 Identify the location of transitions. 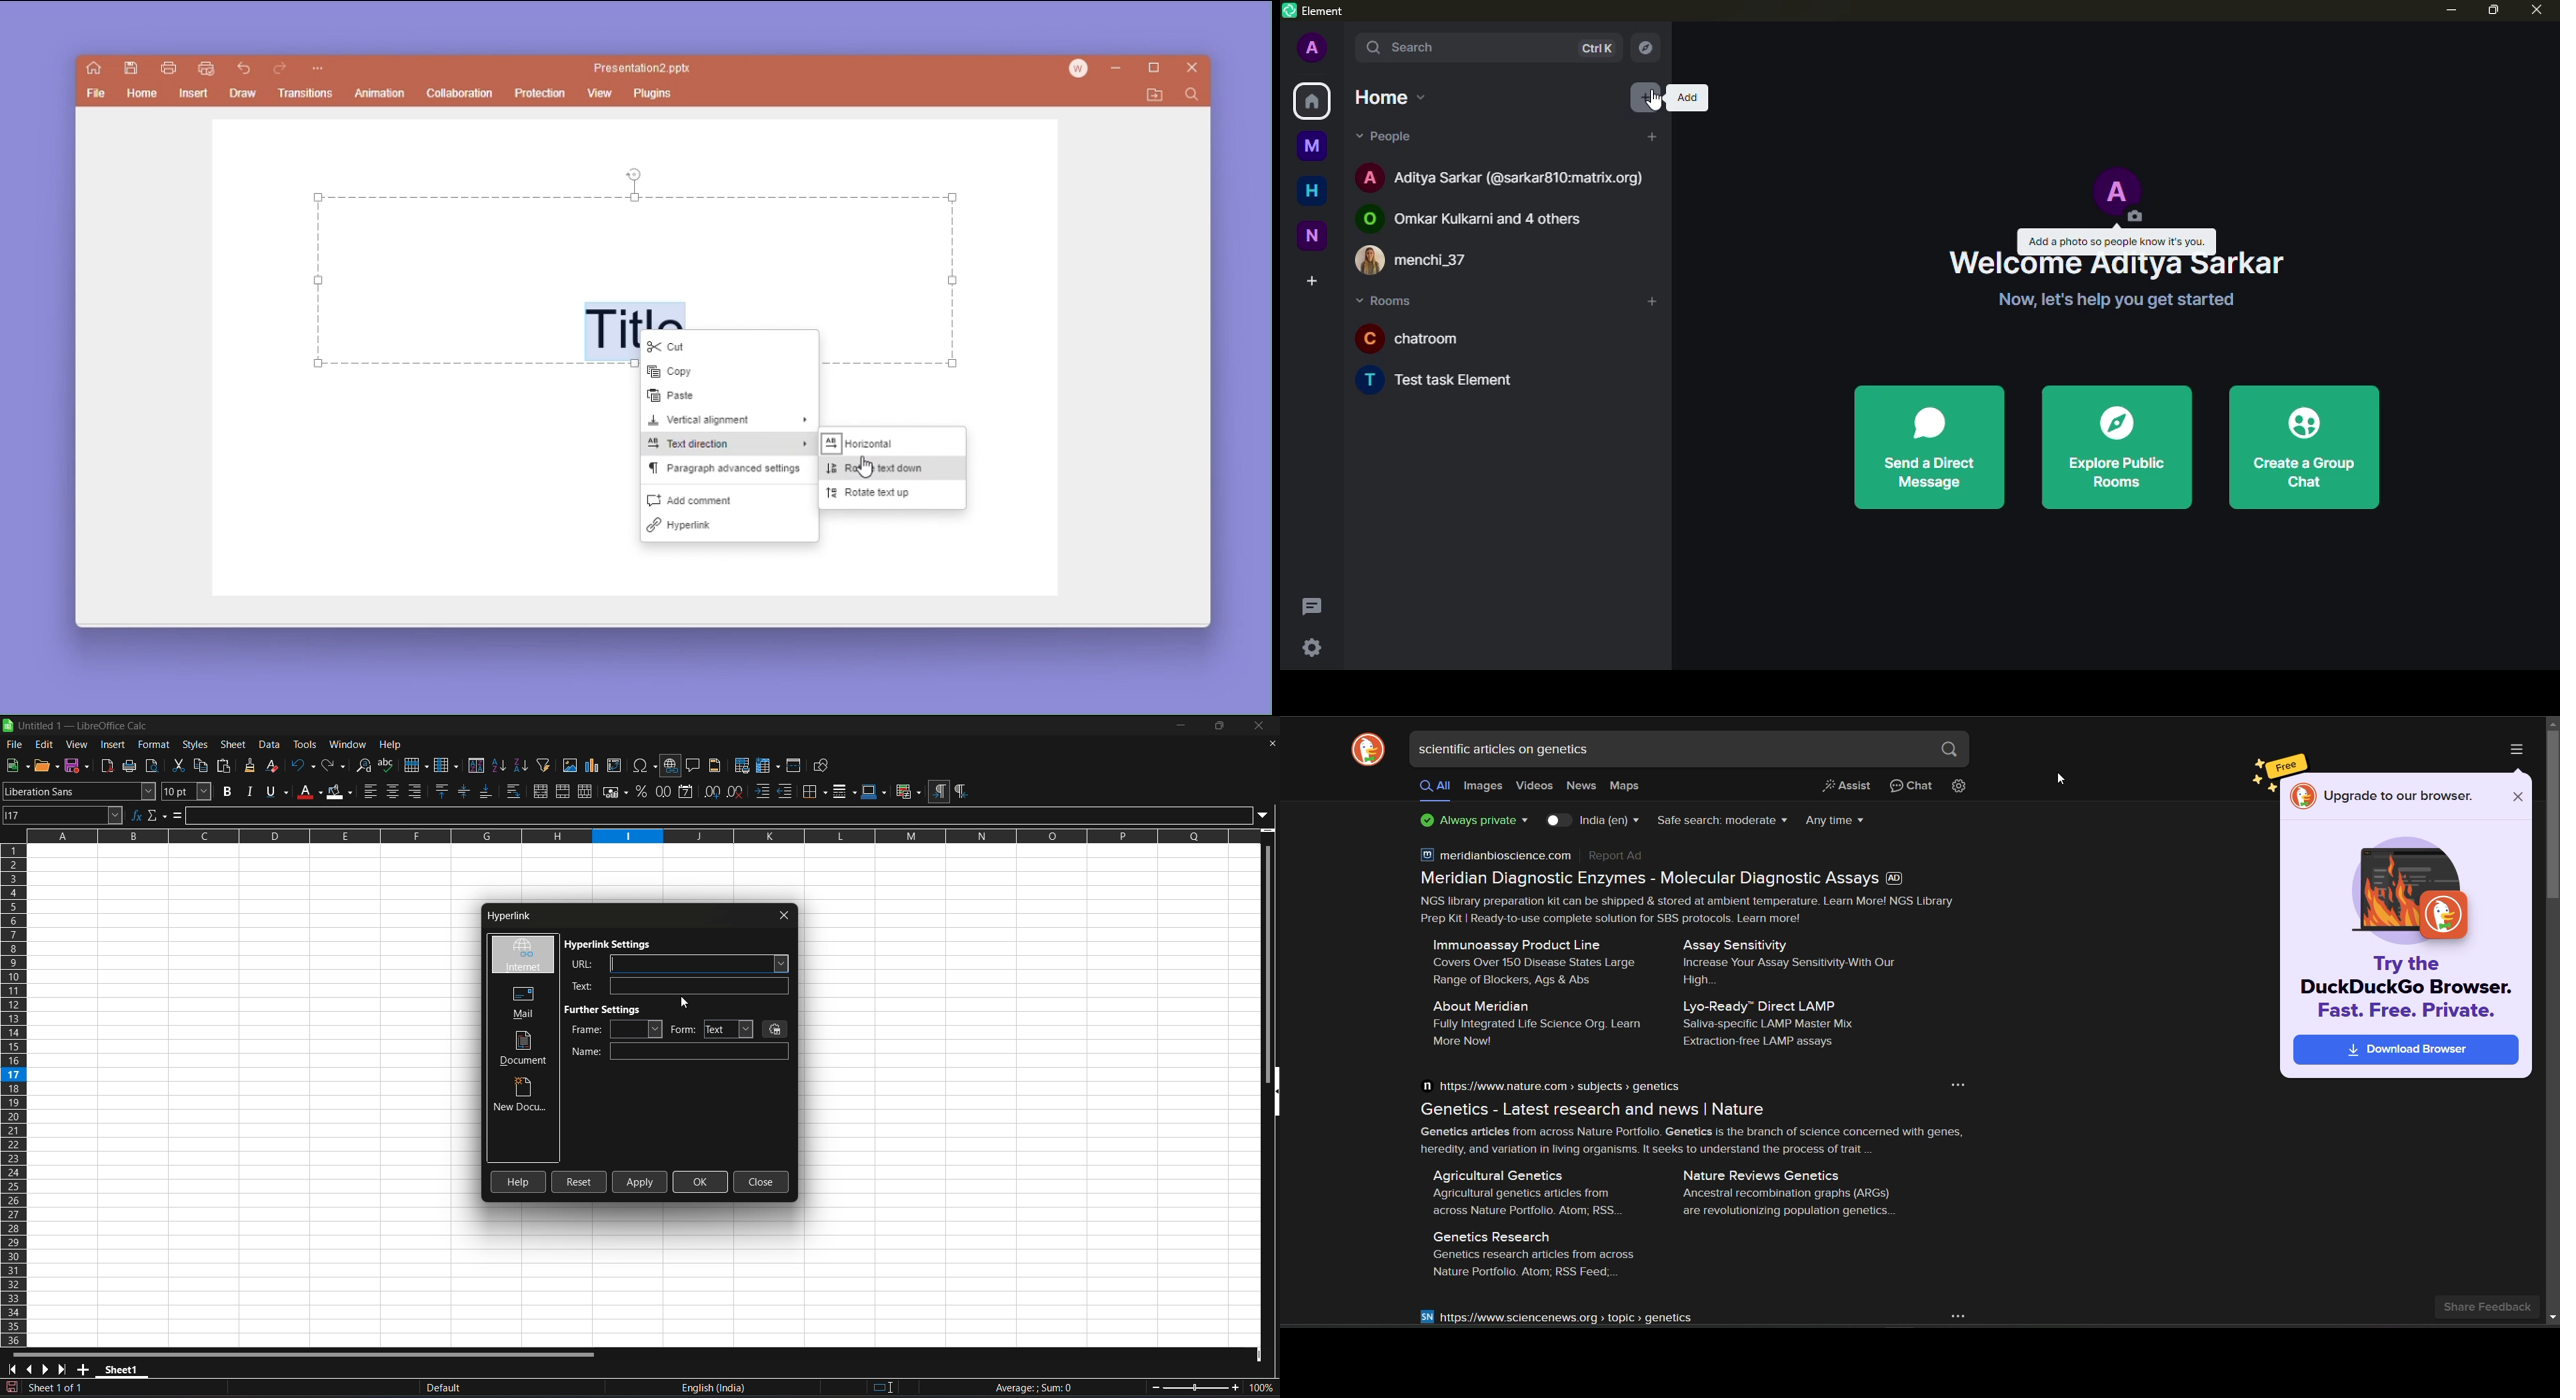
(309, 93).